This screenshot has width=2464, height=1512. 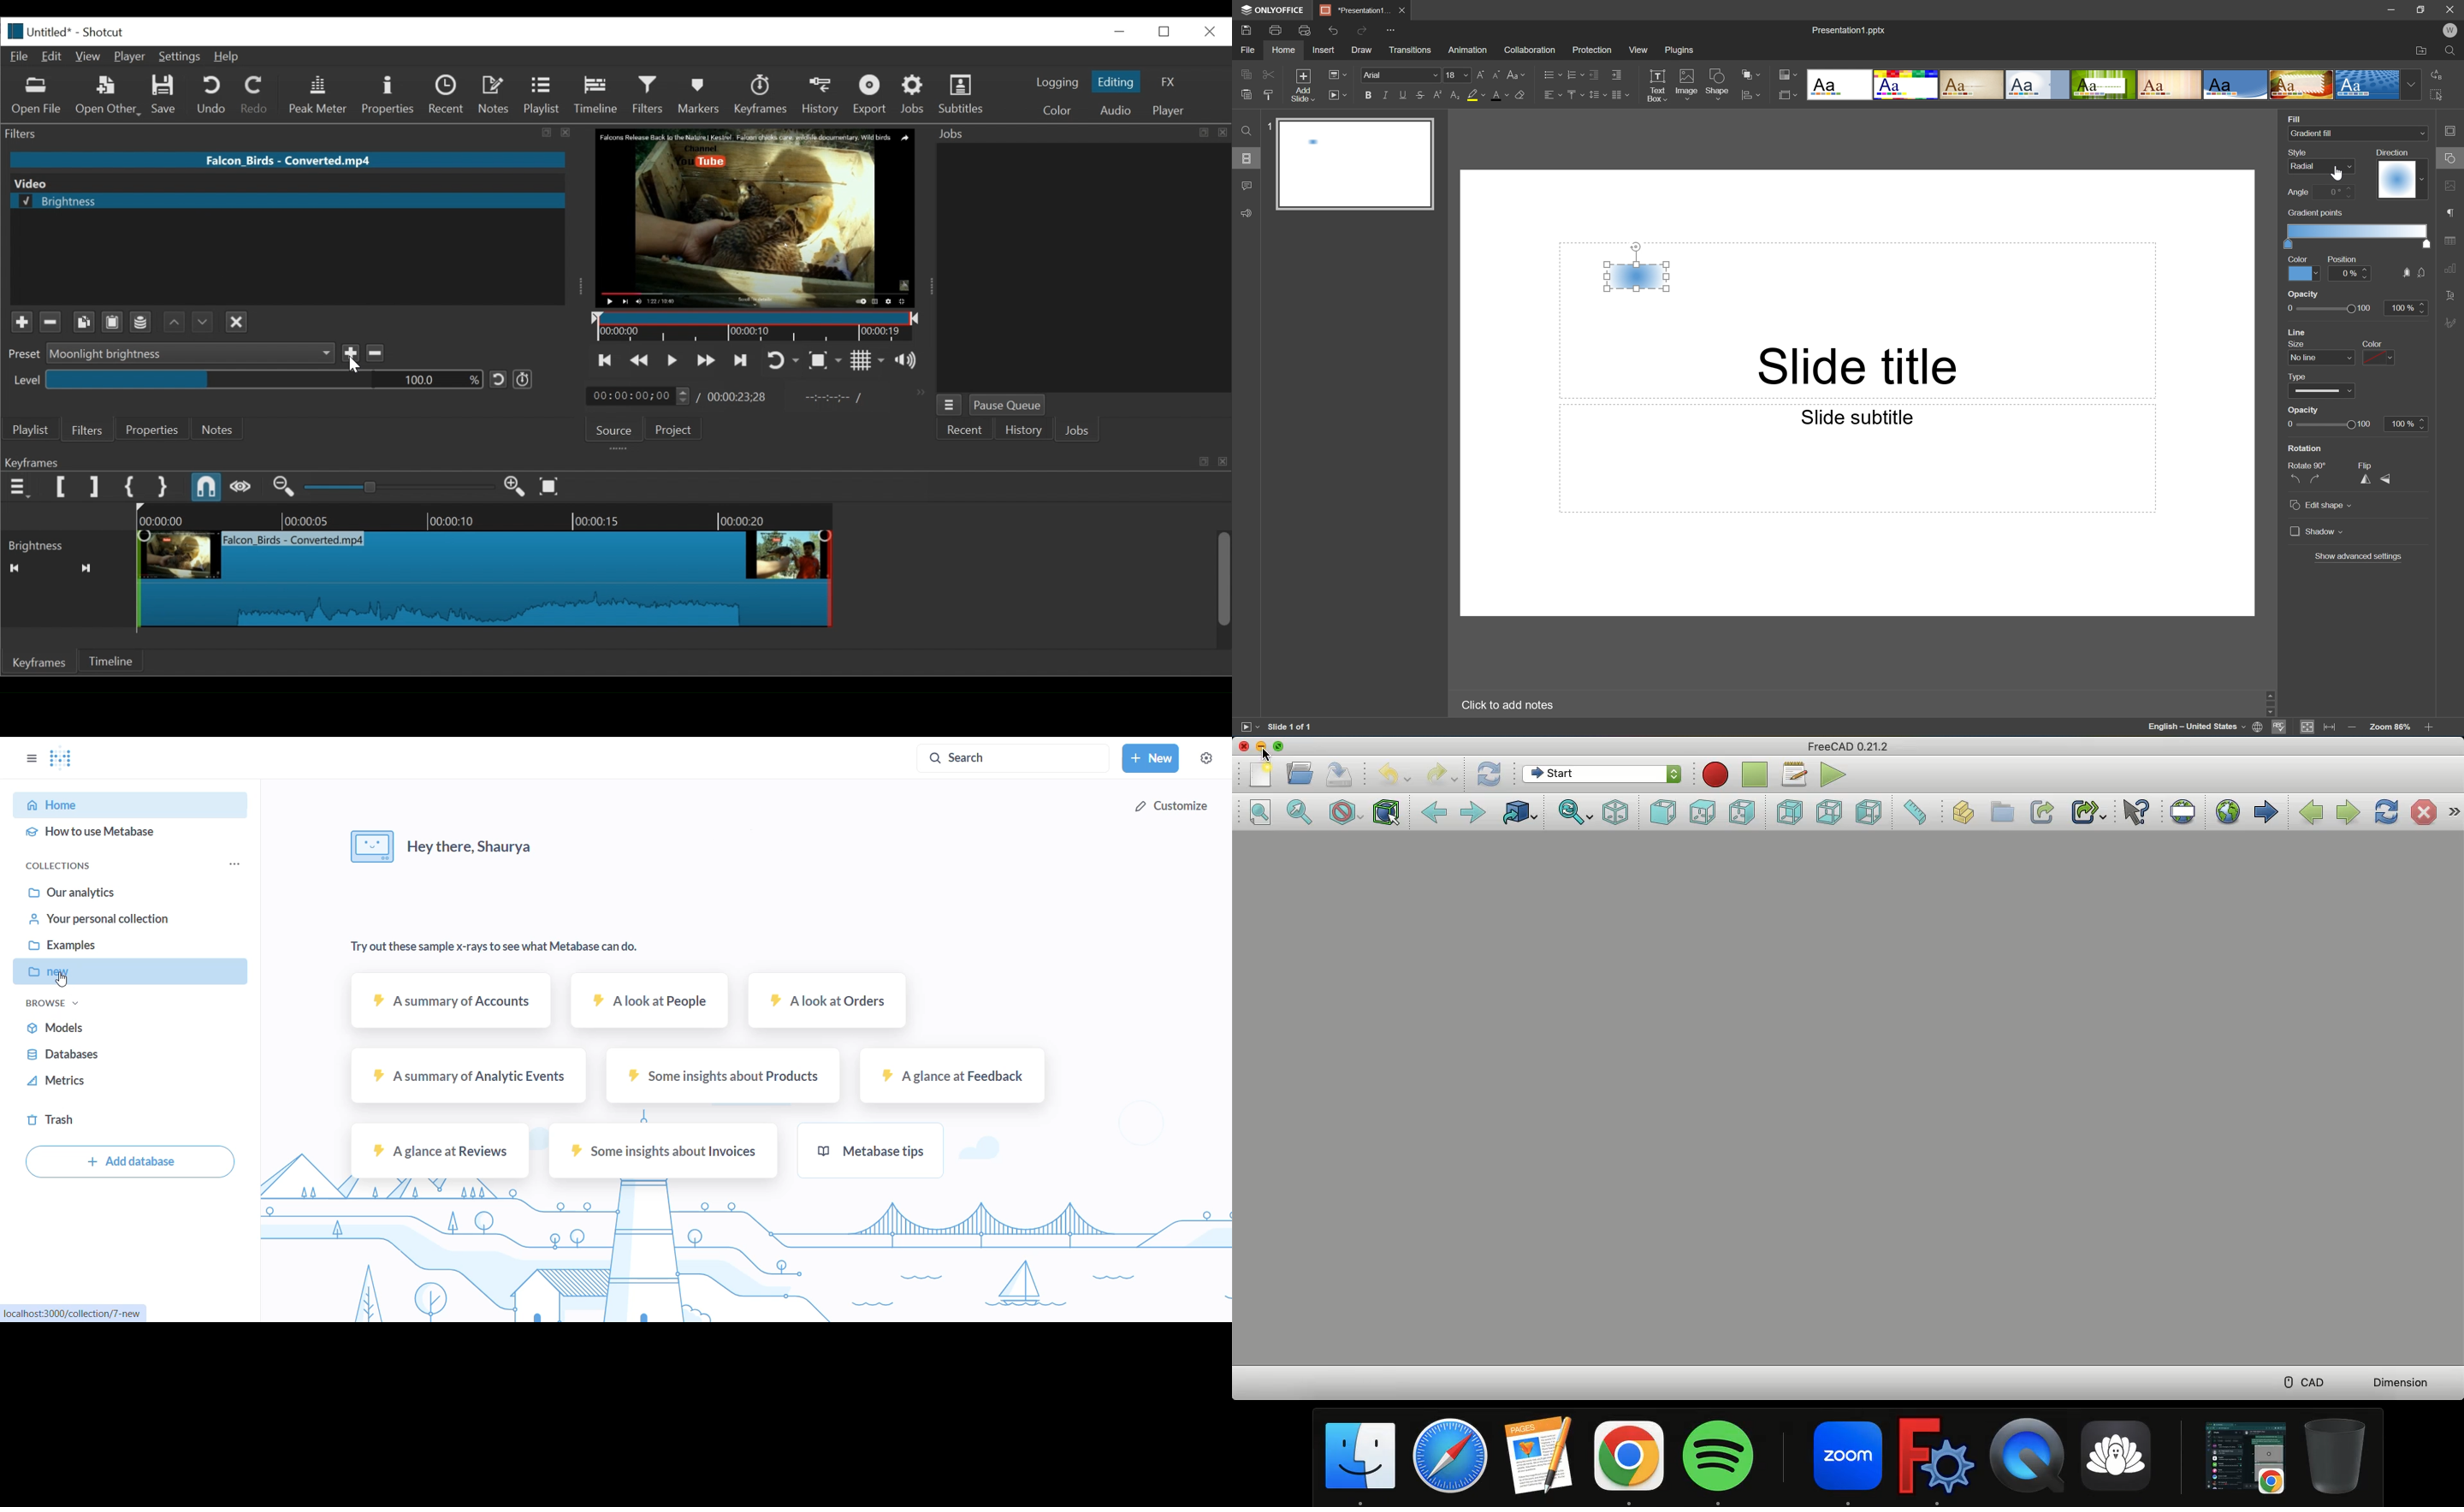 I want to click on Notes, so click(x=495, y=94).